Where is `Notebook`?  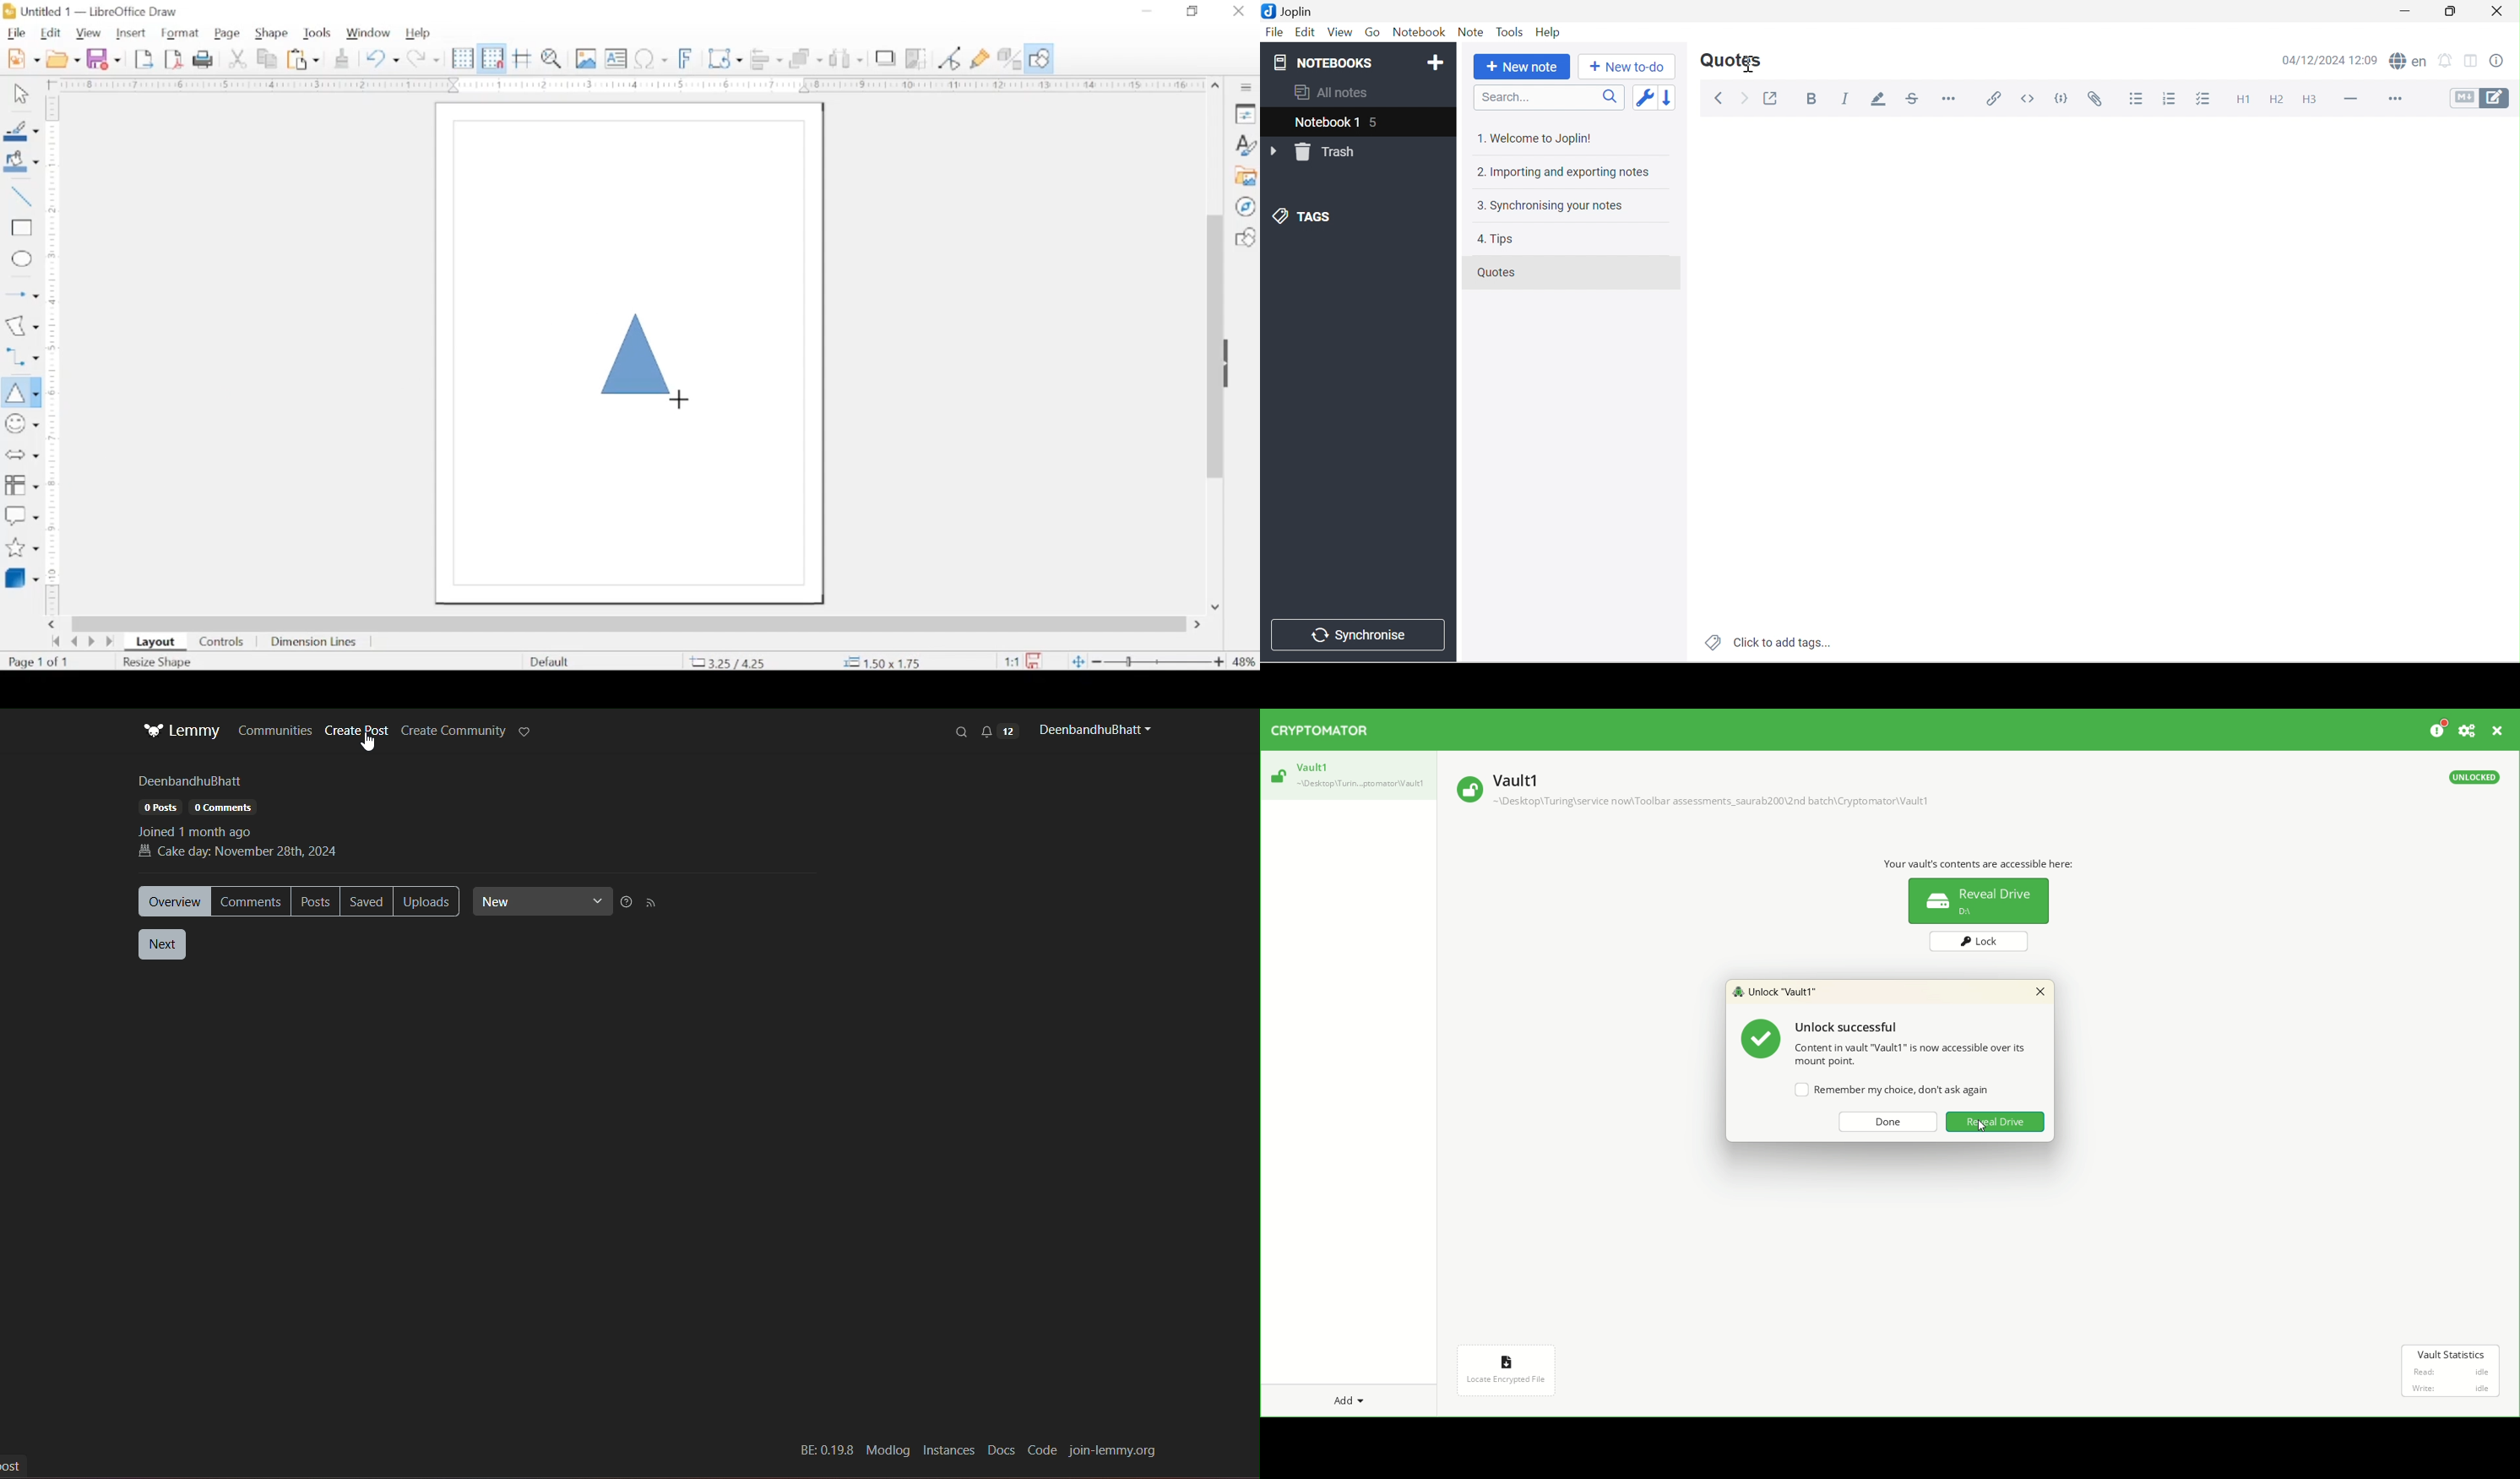 Notebook is located at coordinates (1421, 34).